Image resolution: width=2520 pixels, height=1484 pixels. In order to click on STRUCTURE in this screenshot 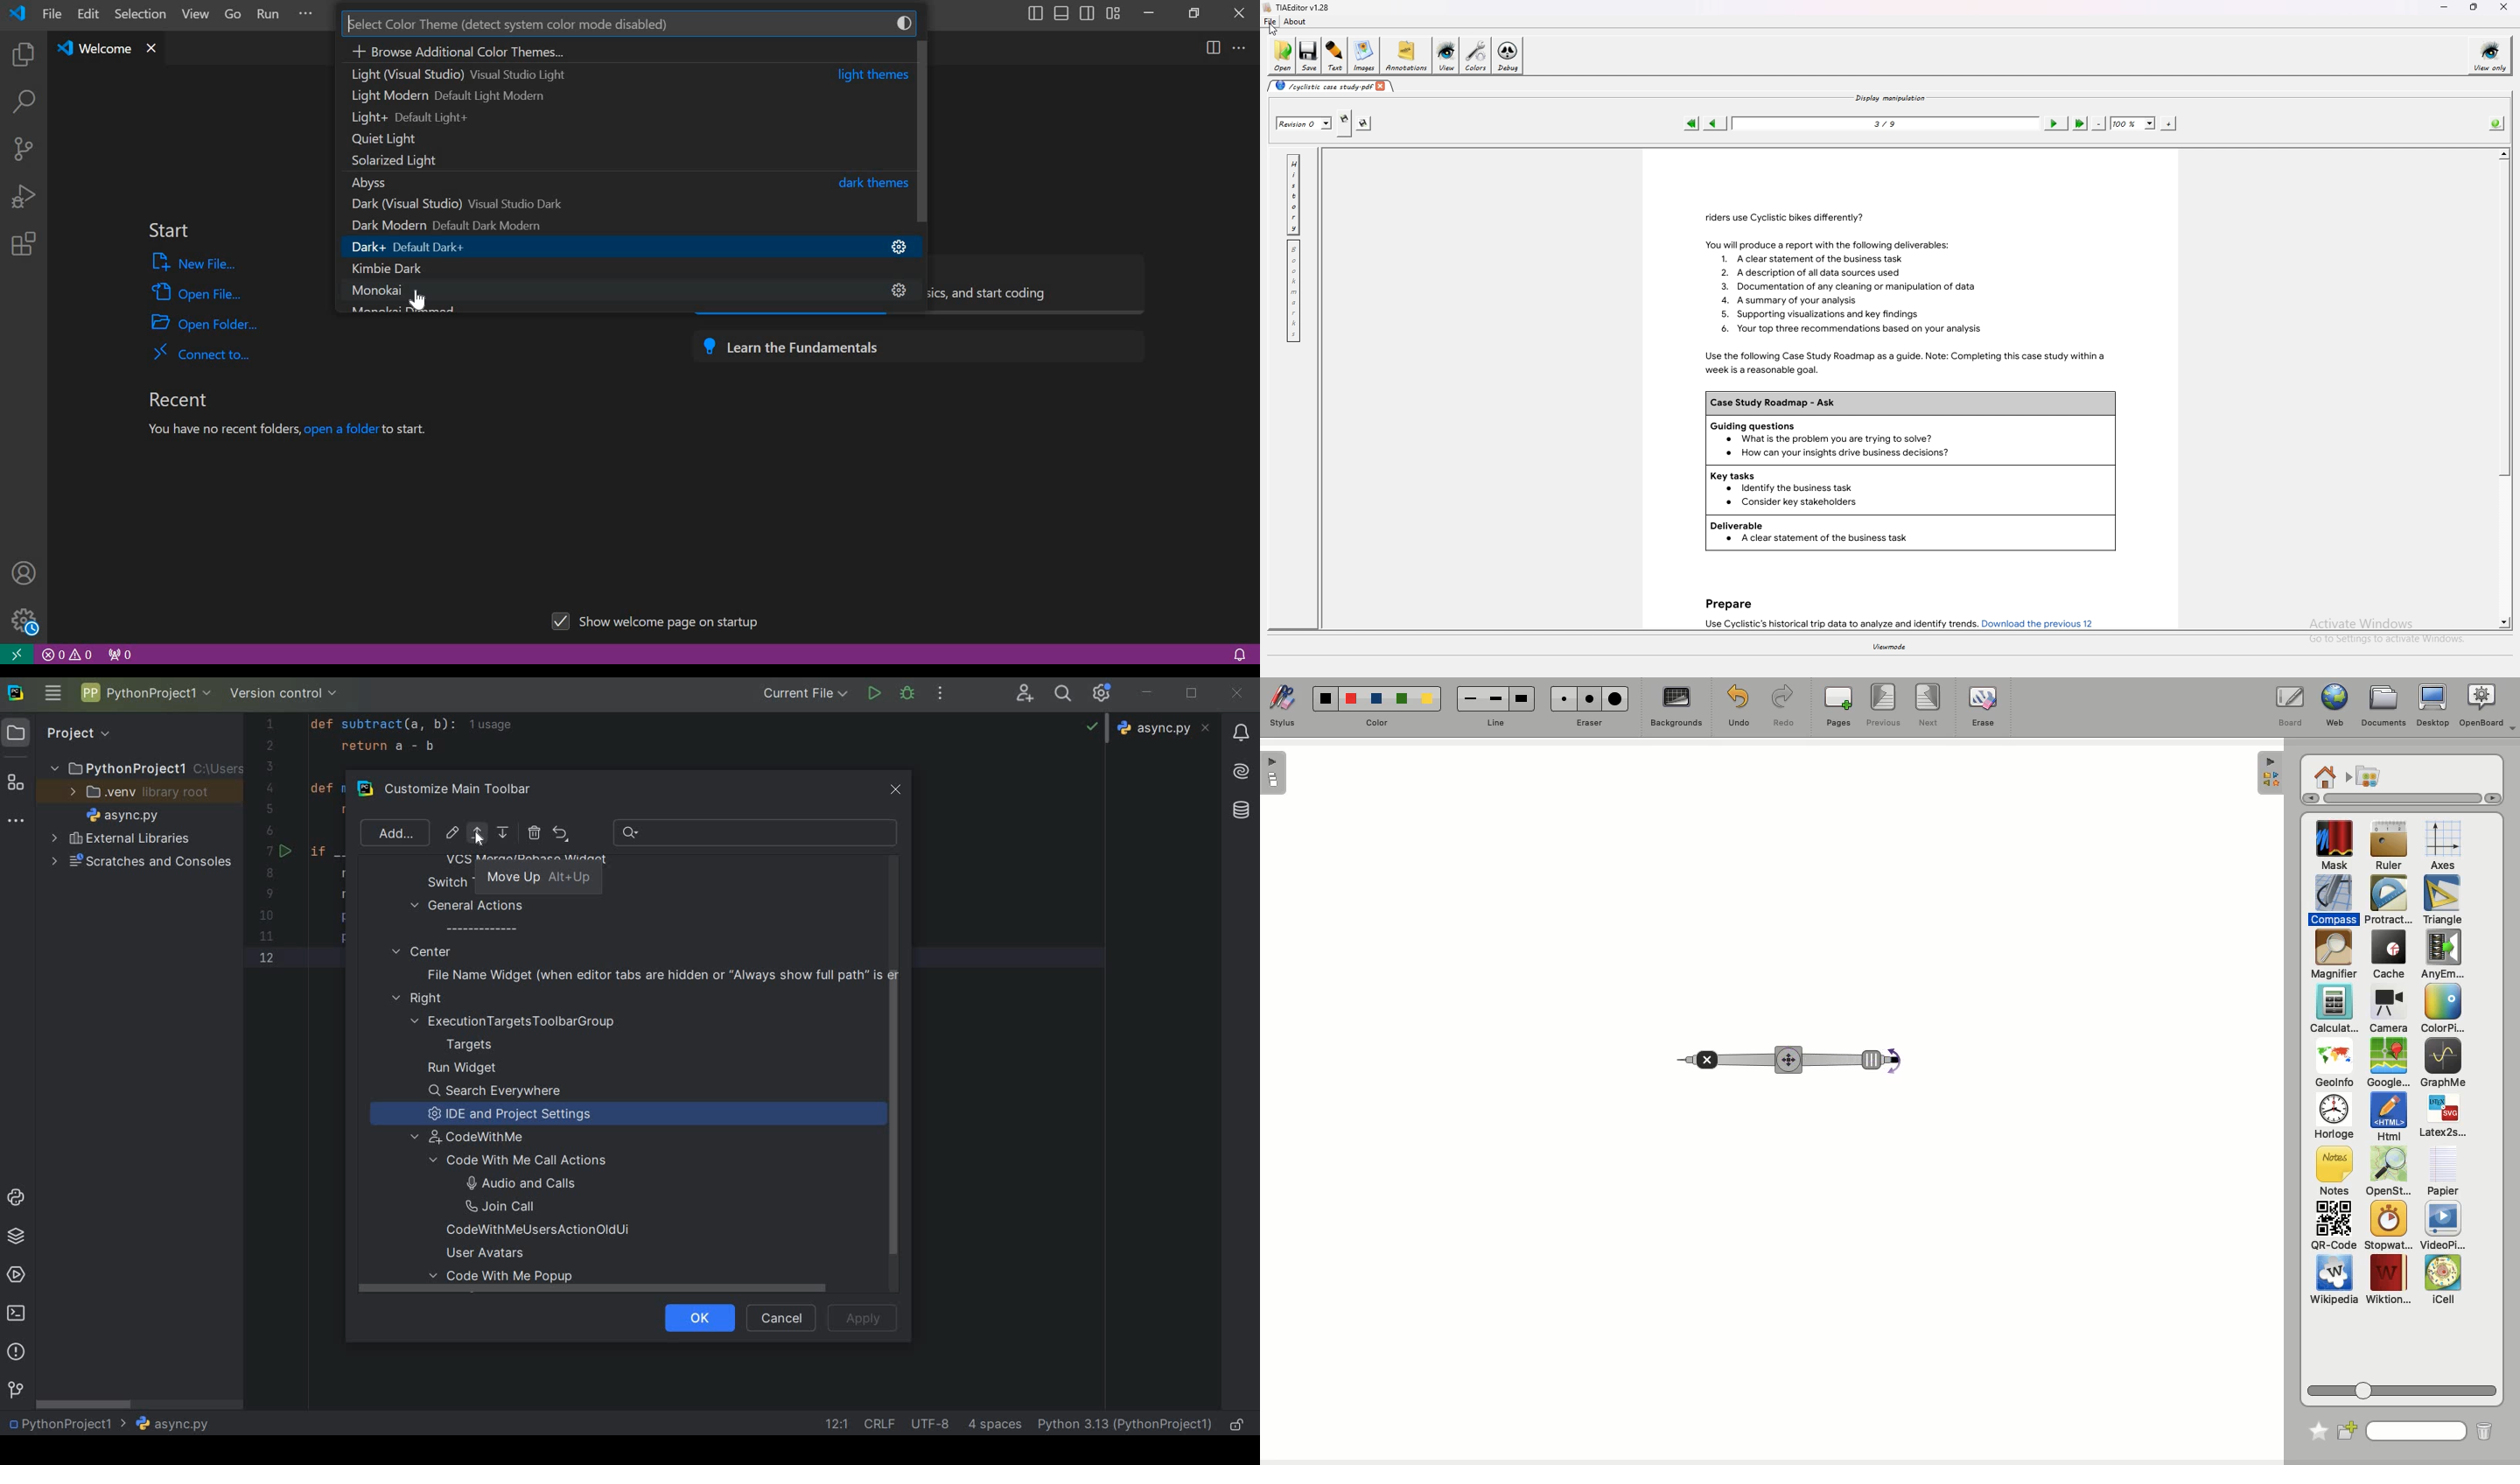, I will do `click(17, 785)`.